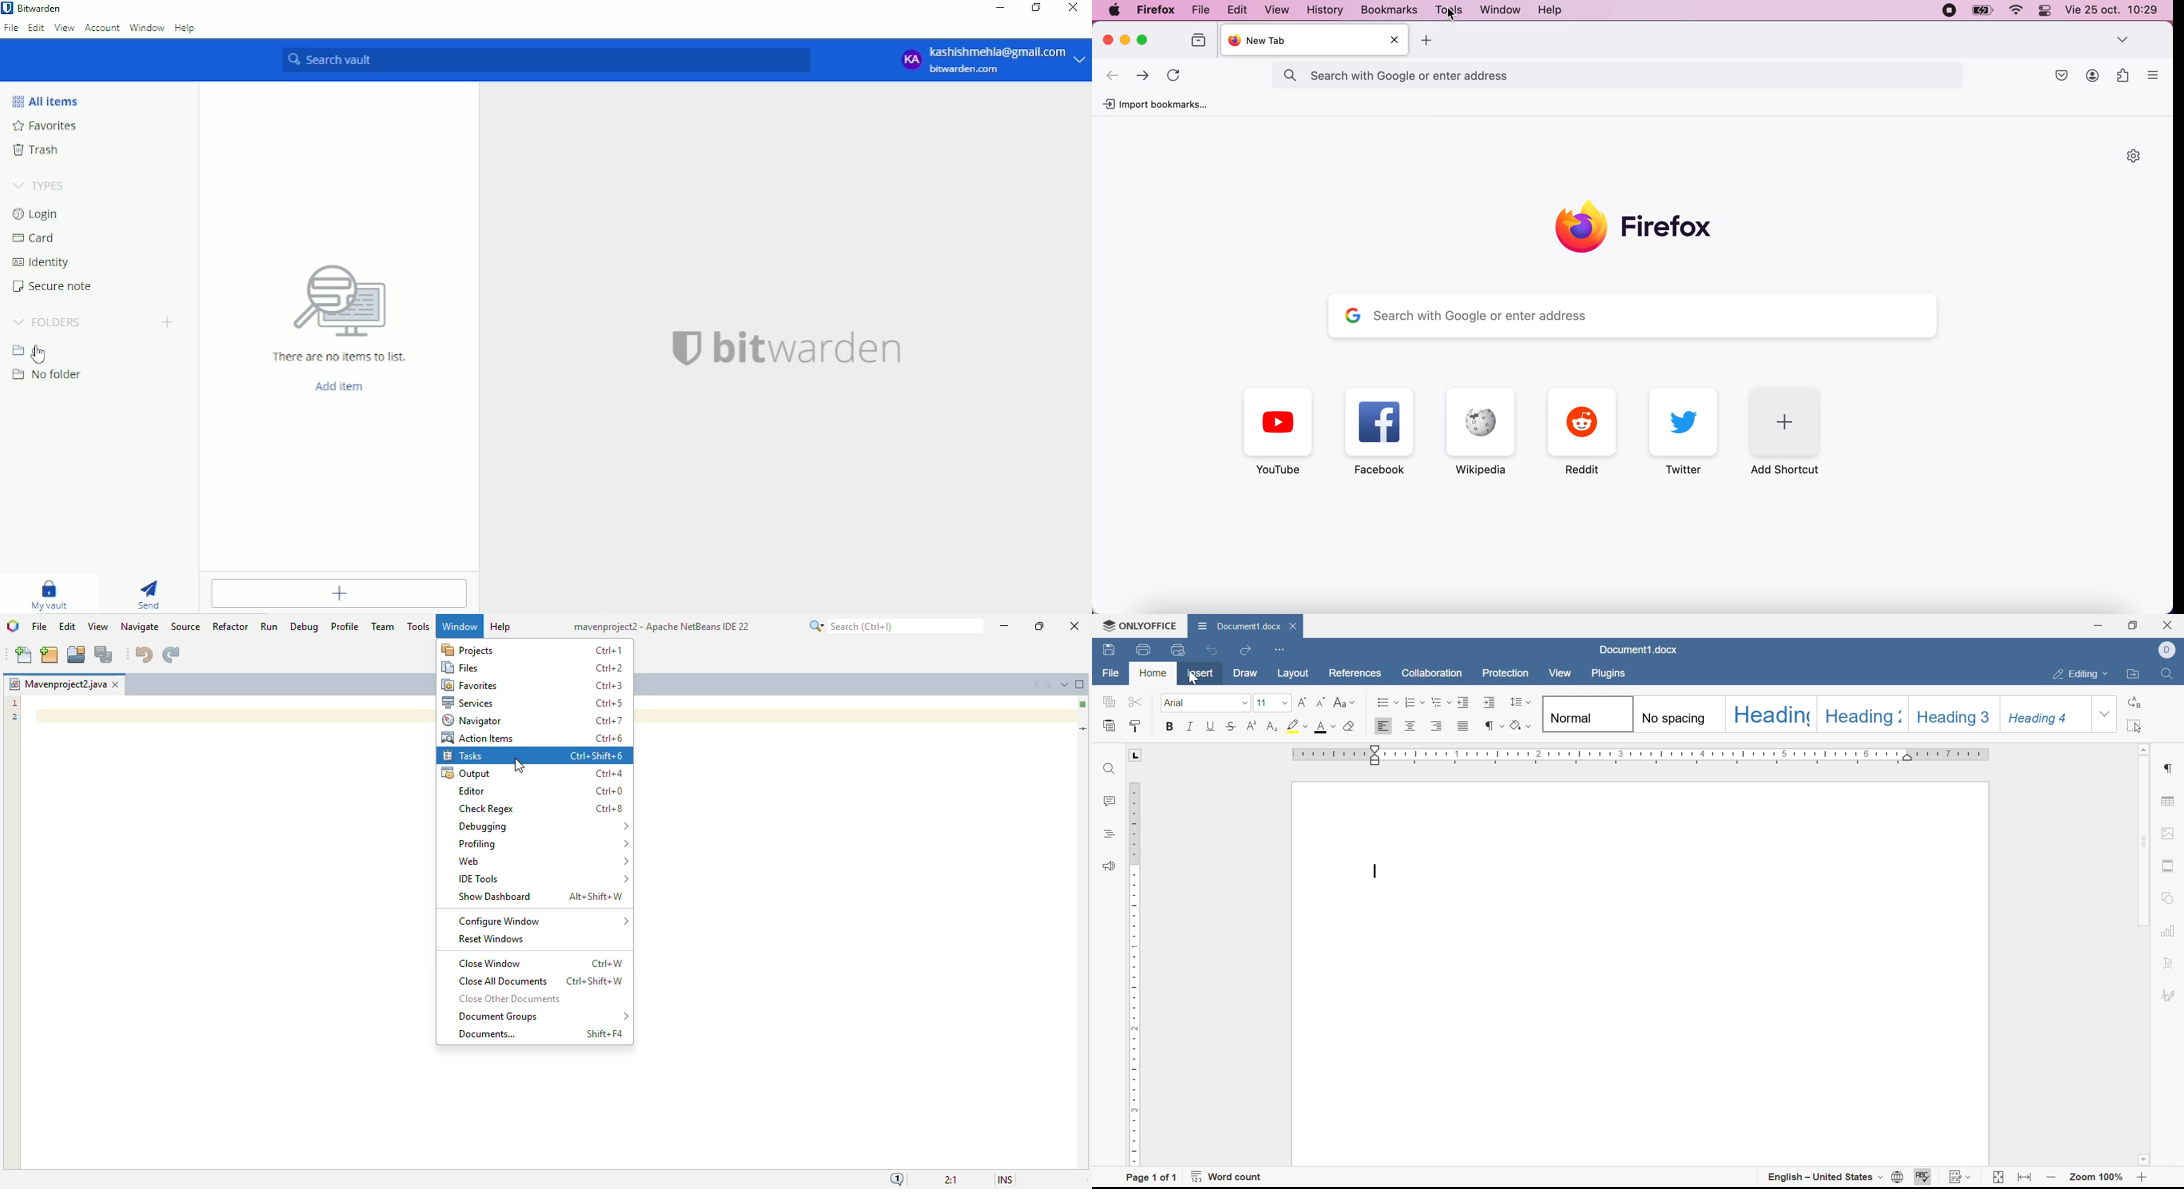 The image size is (2184, 1204). Describe the element at coordinates (2103, 716) in the screenshot. I see `Drop Down` at that location.